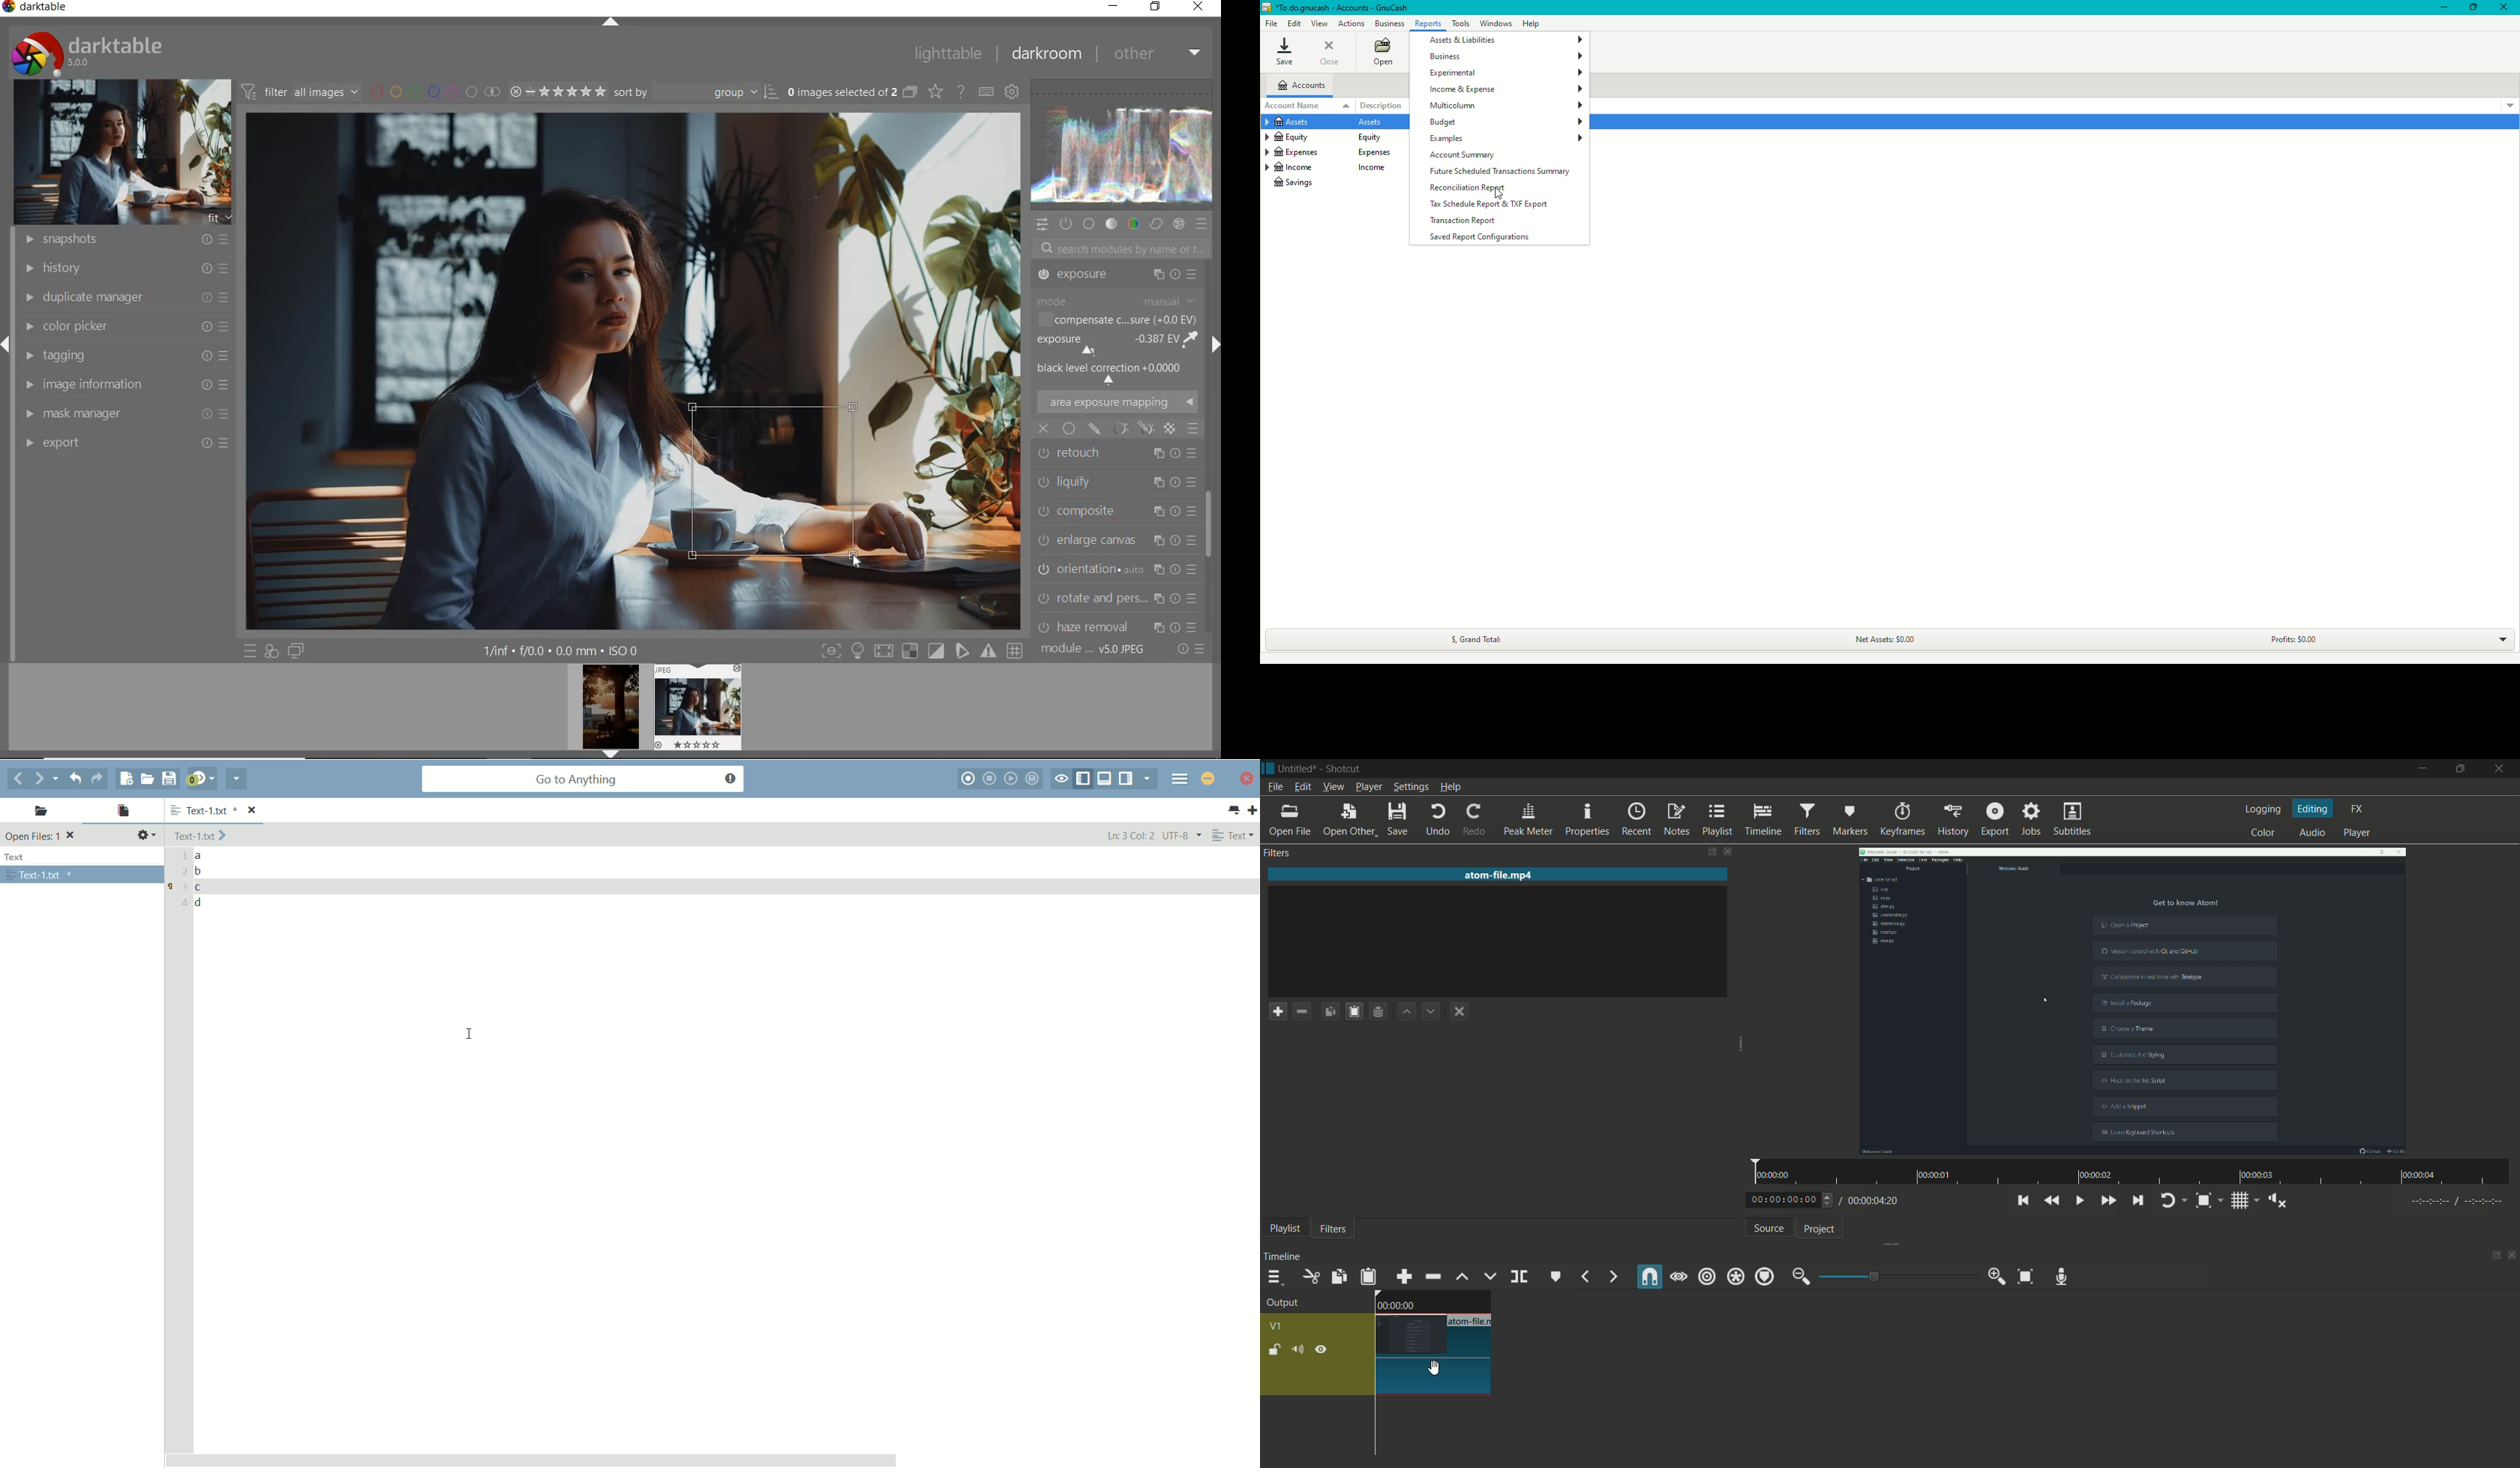 This screenshot has width=2520, height=1484. I want to click on toggle grid, so click(2238, 1200).